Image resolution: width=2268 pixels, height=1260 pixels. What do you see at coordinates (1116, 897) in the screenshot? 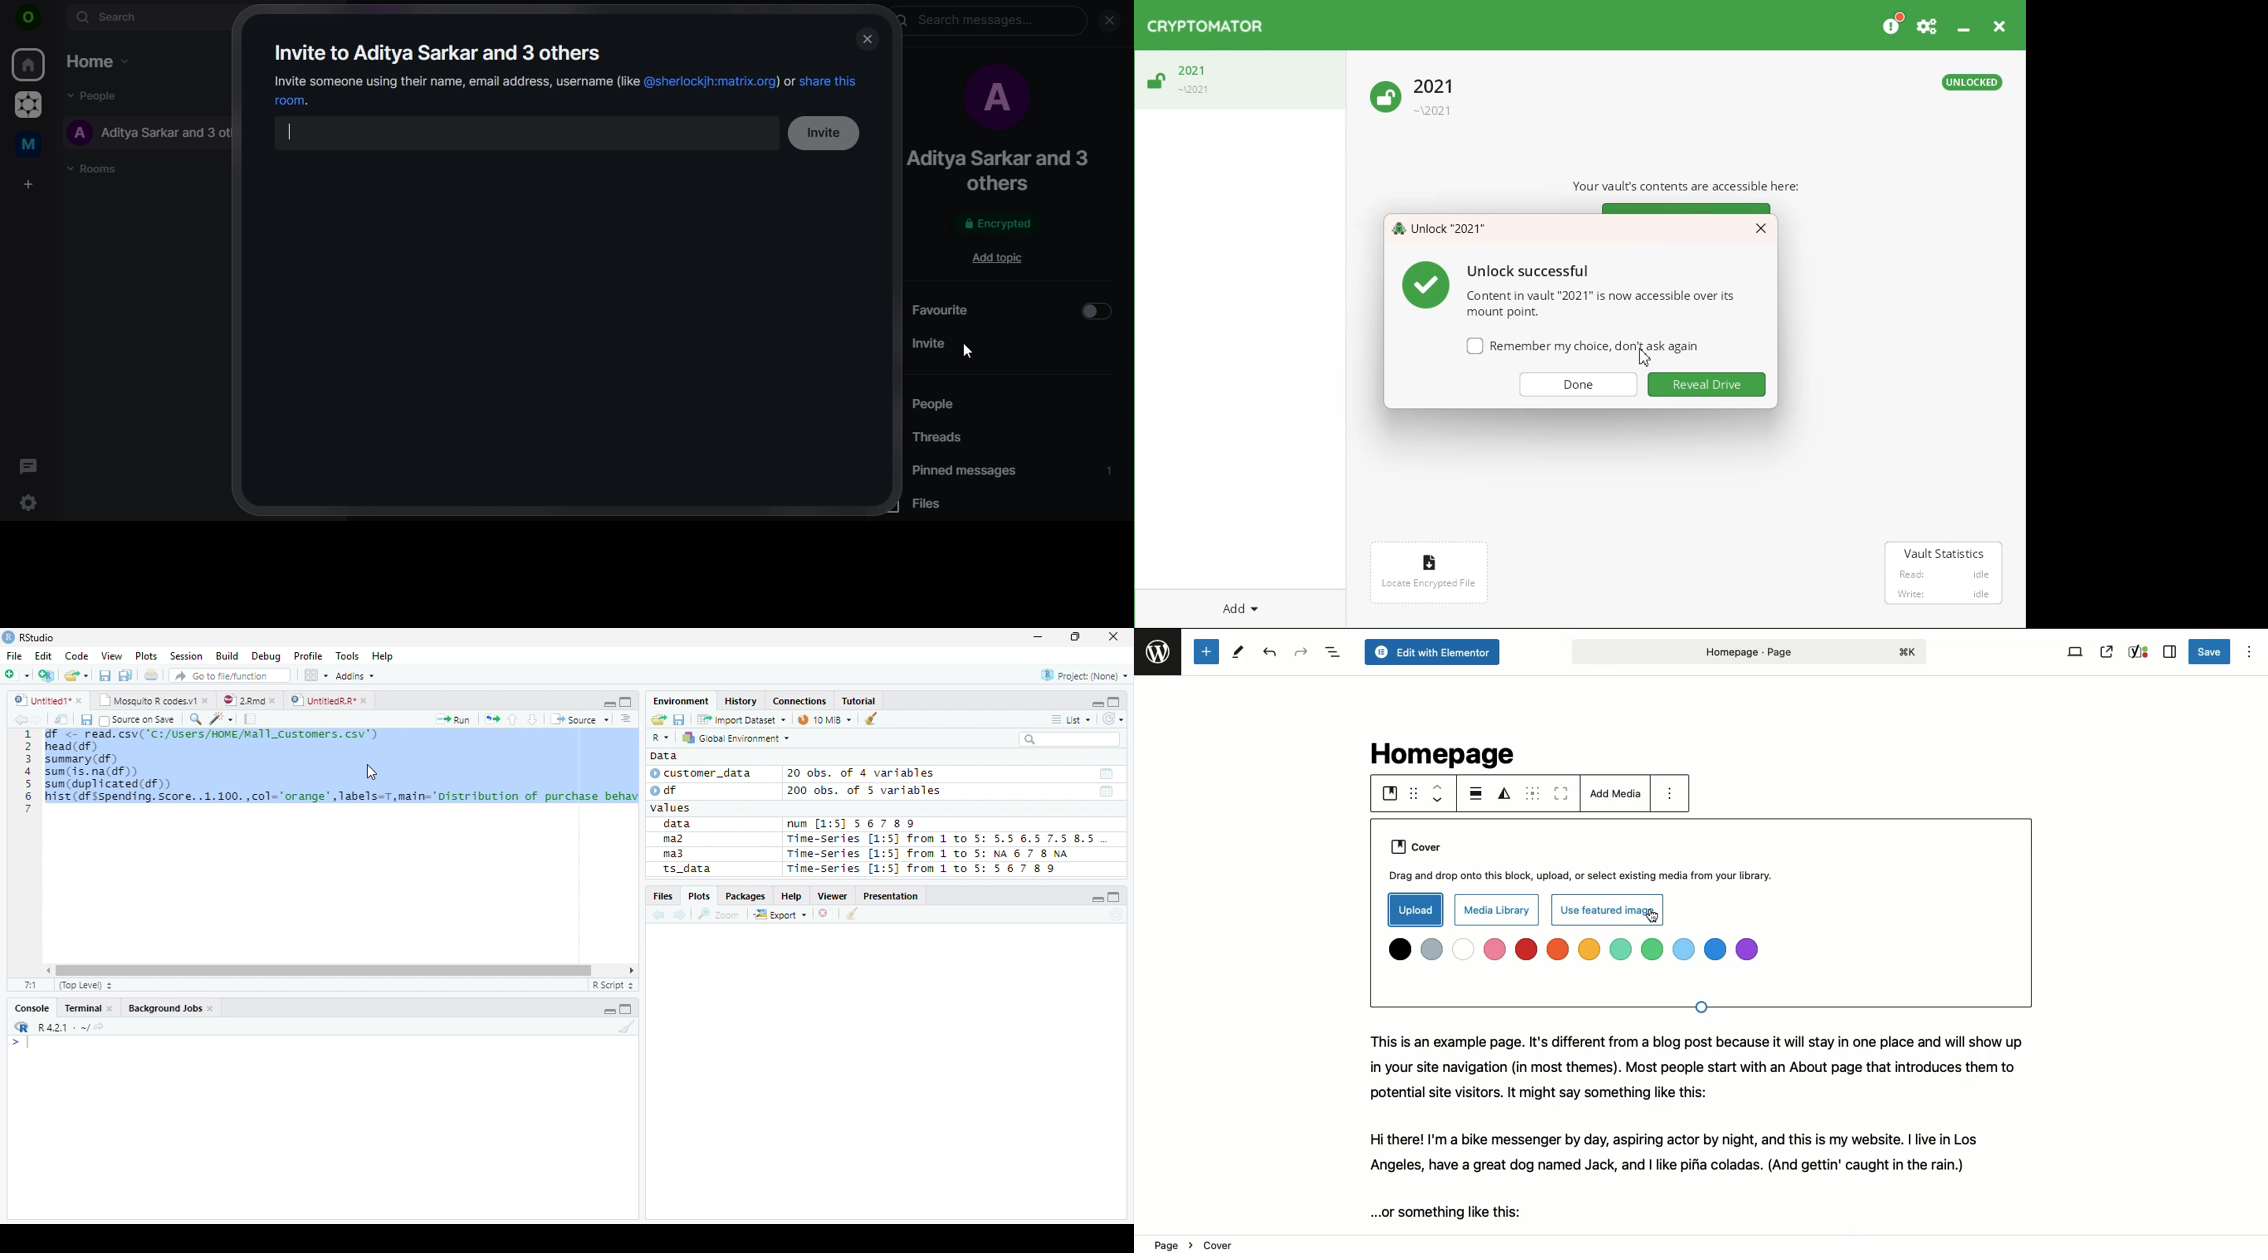
I see `Maximize` at bounding box center [1116, 897].